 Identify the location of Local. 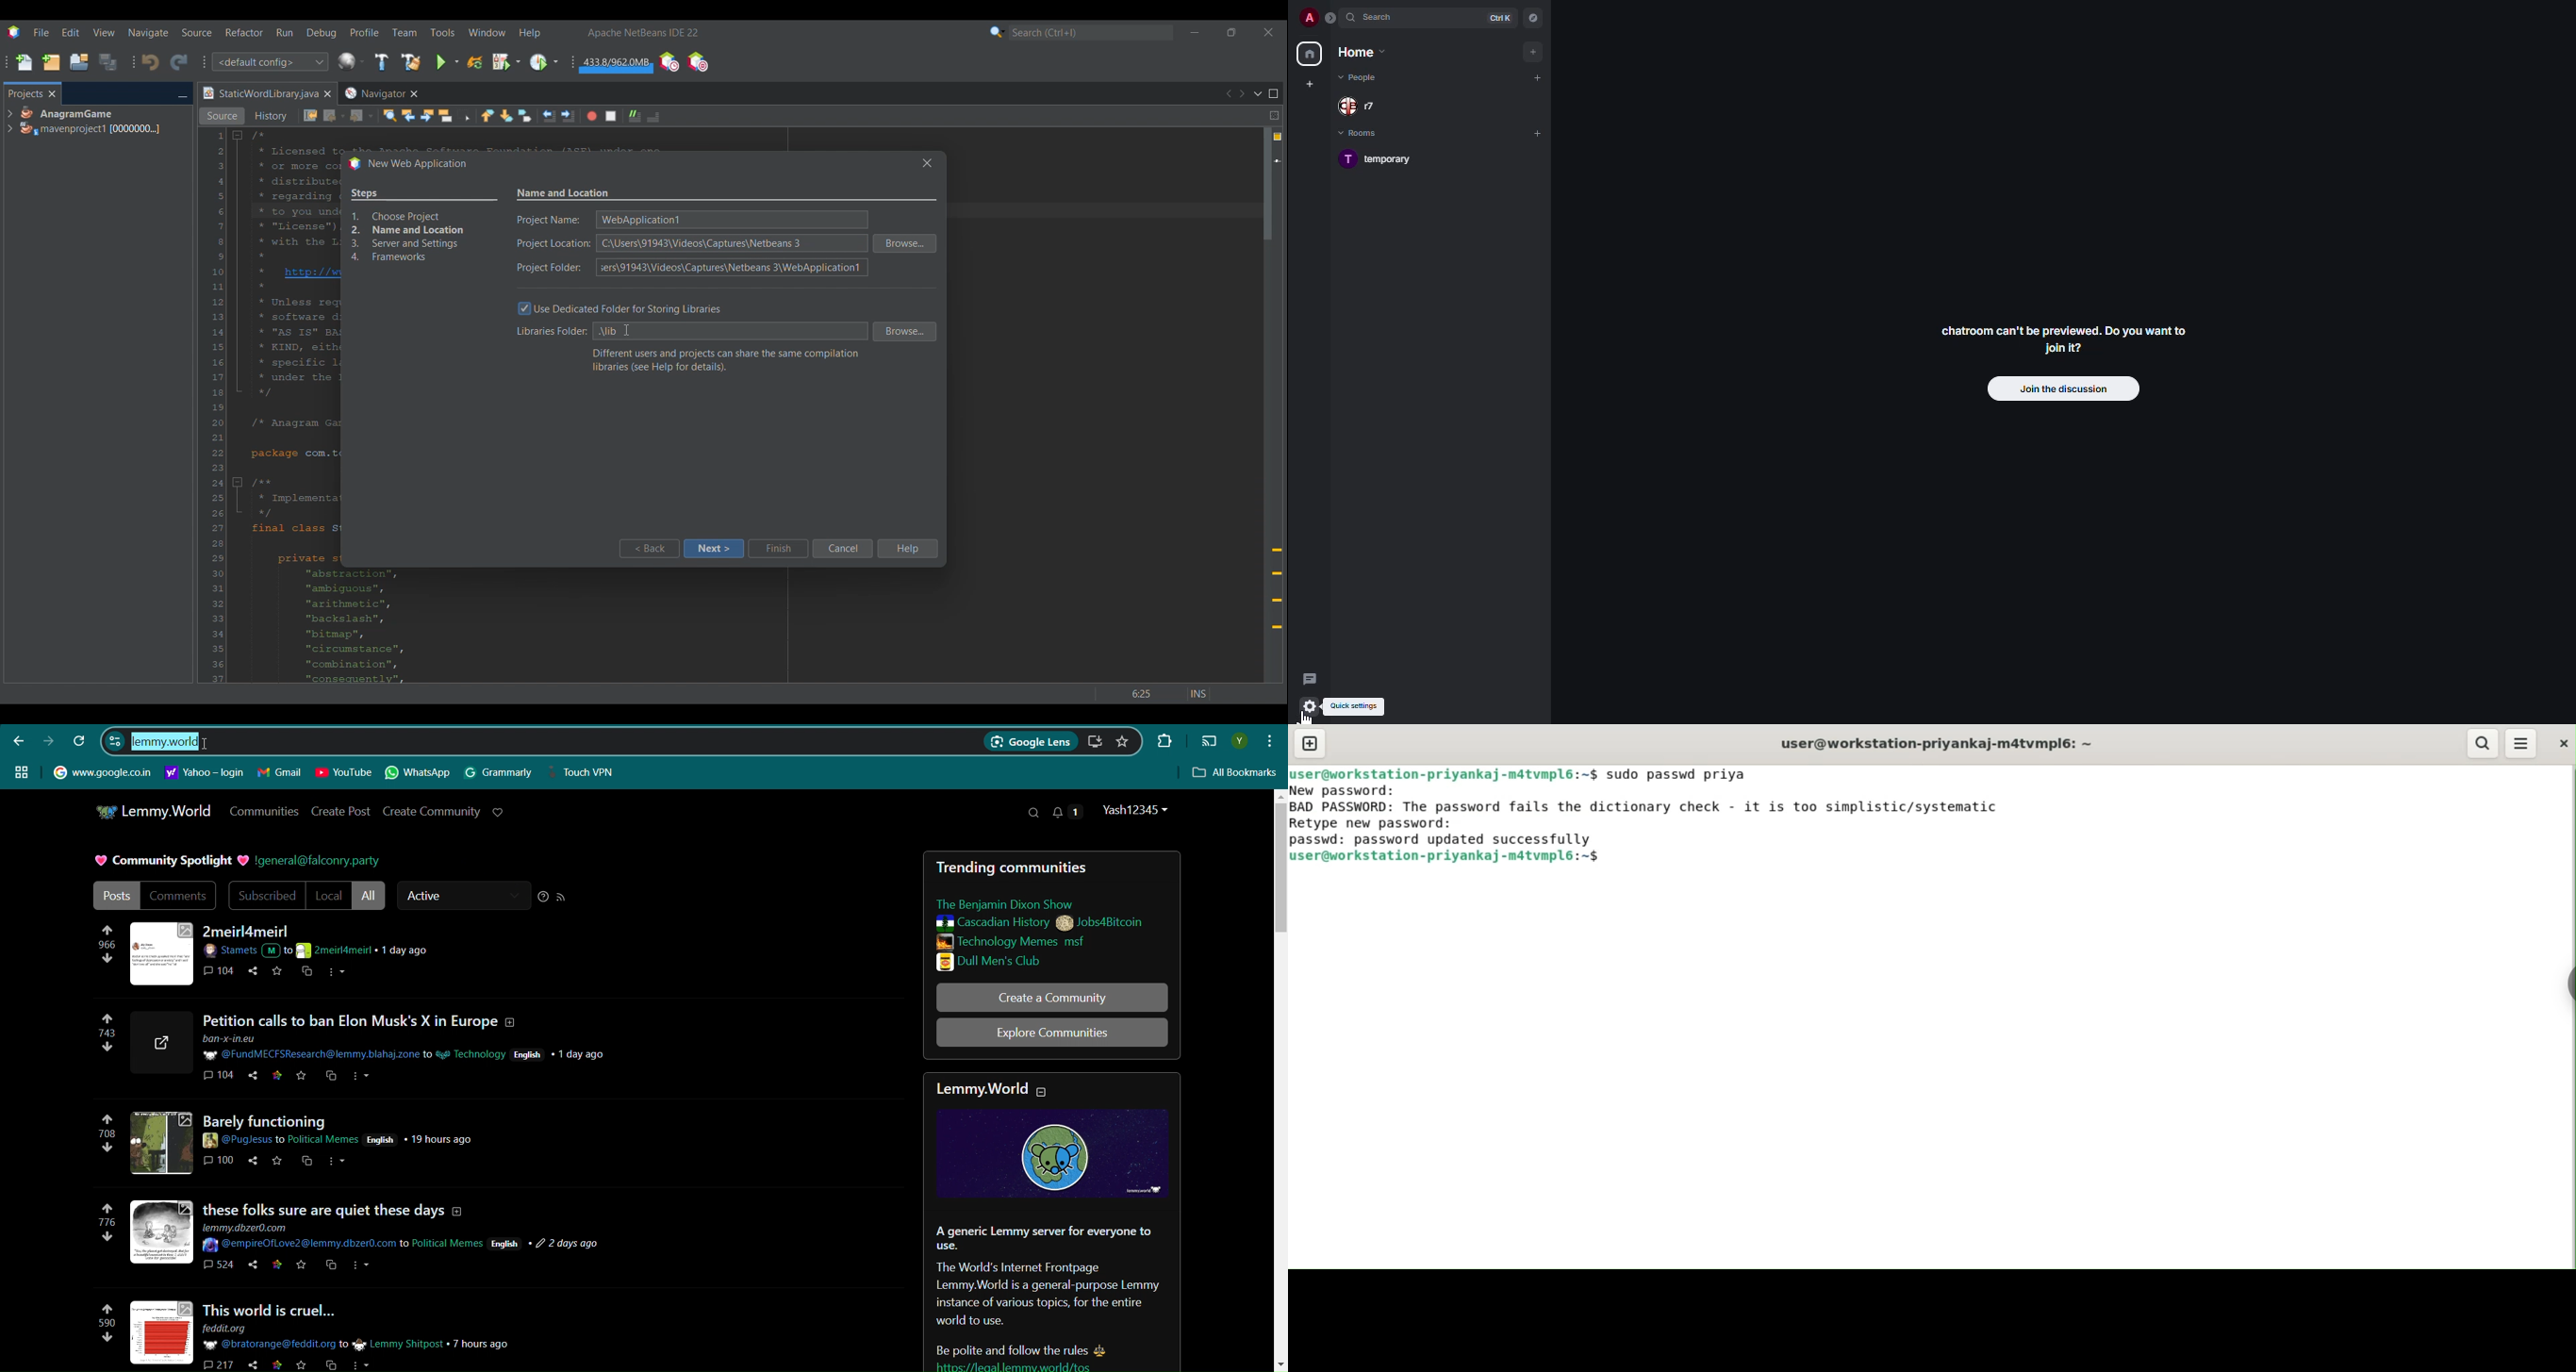
(328, 896).